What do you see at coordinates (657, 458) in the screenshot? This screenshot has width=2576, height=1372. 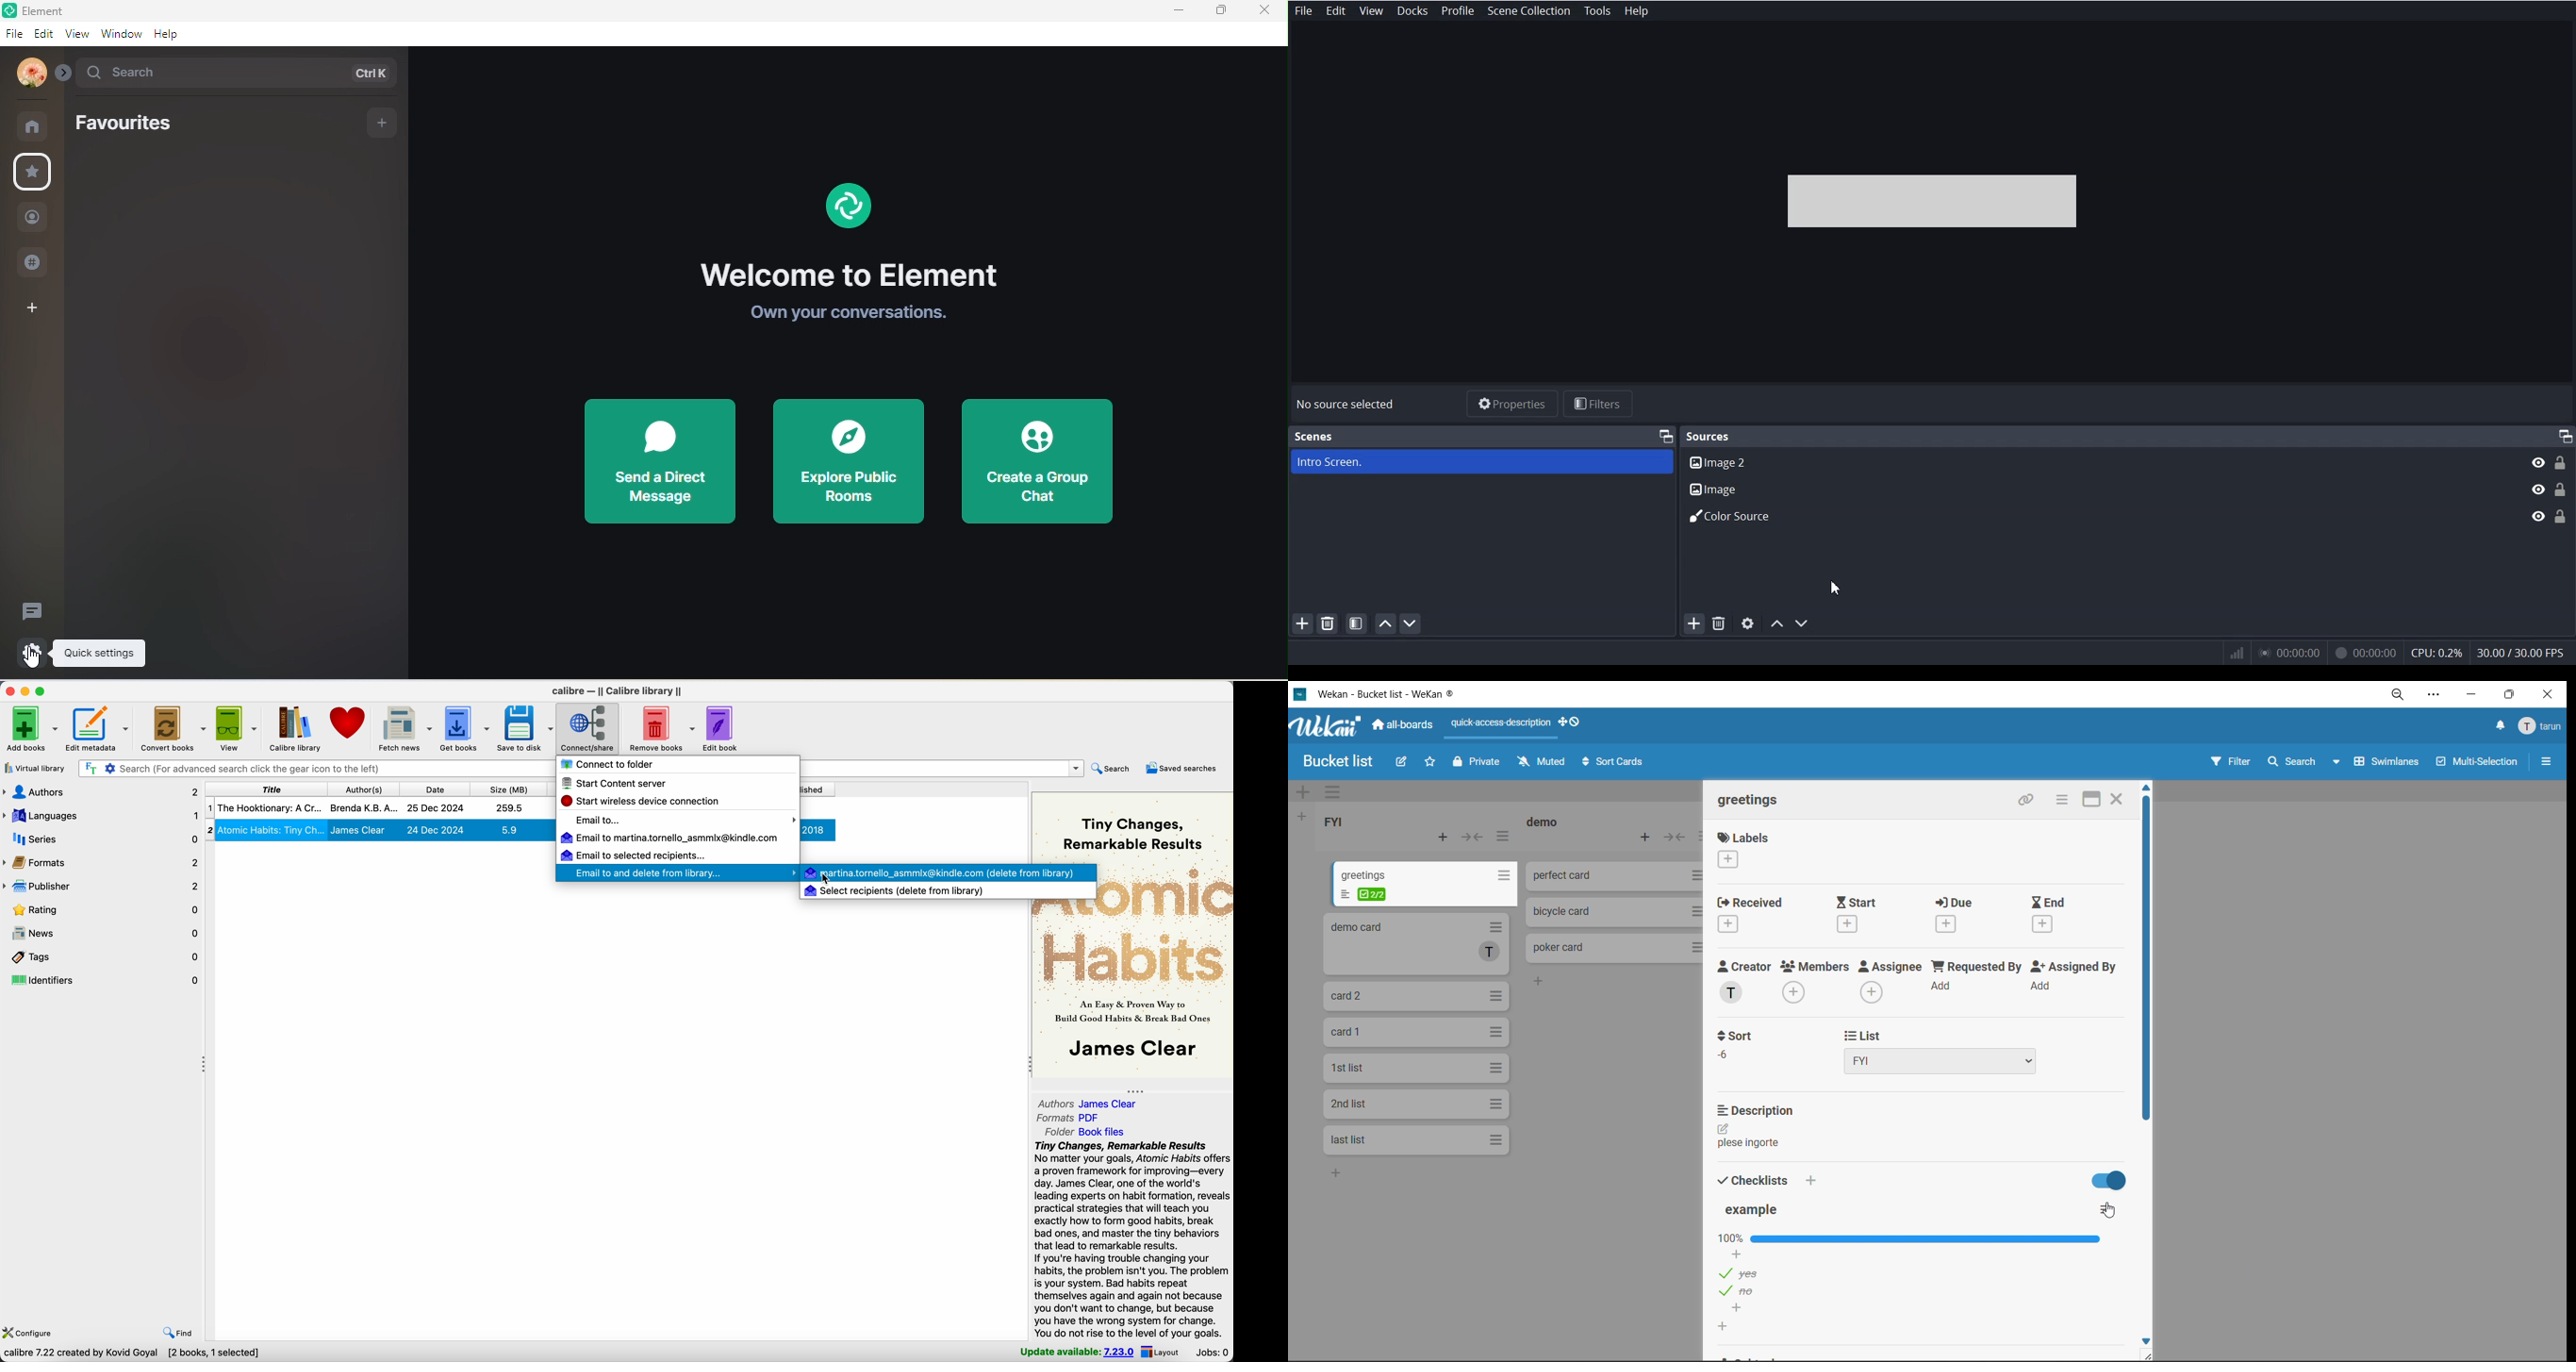 I see `send a direct message` at bounding box center [657, 458].